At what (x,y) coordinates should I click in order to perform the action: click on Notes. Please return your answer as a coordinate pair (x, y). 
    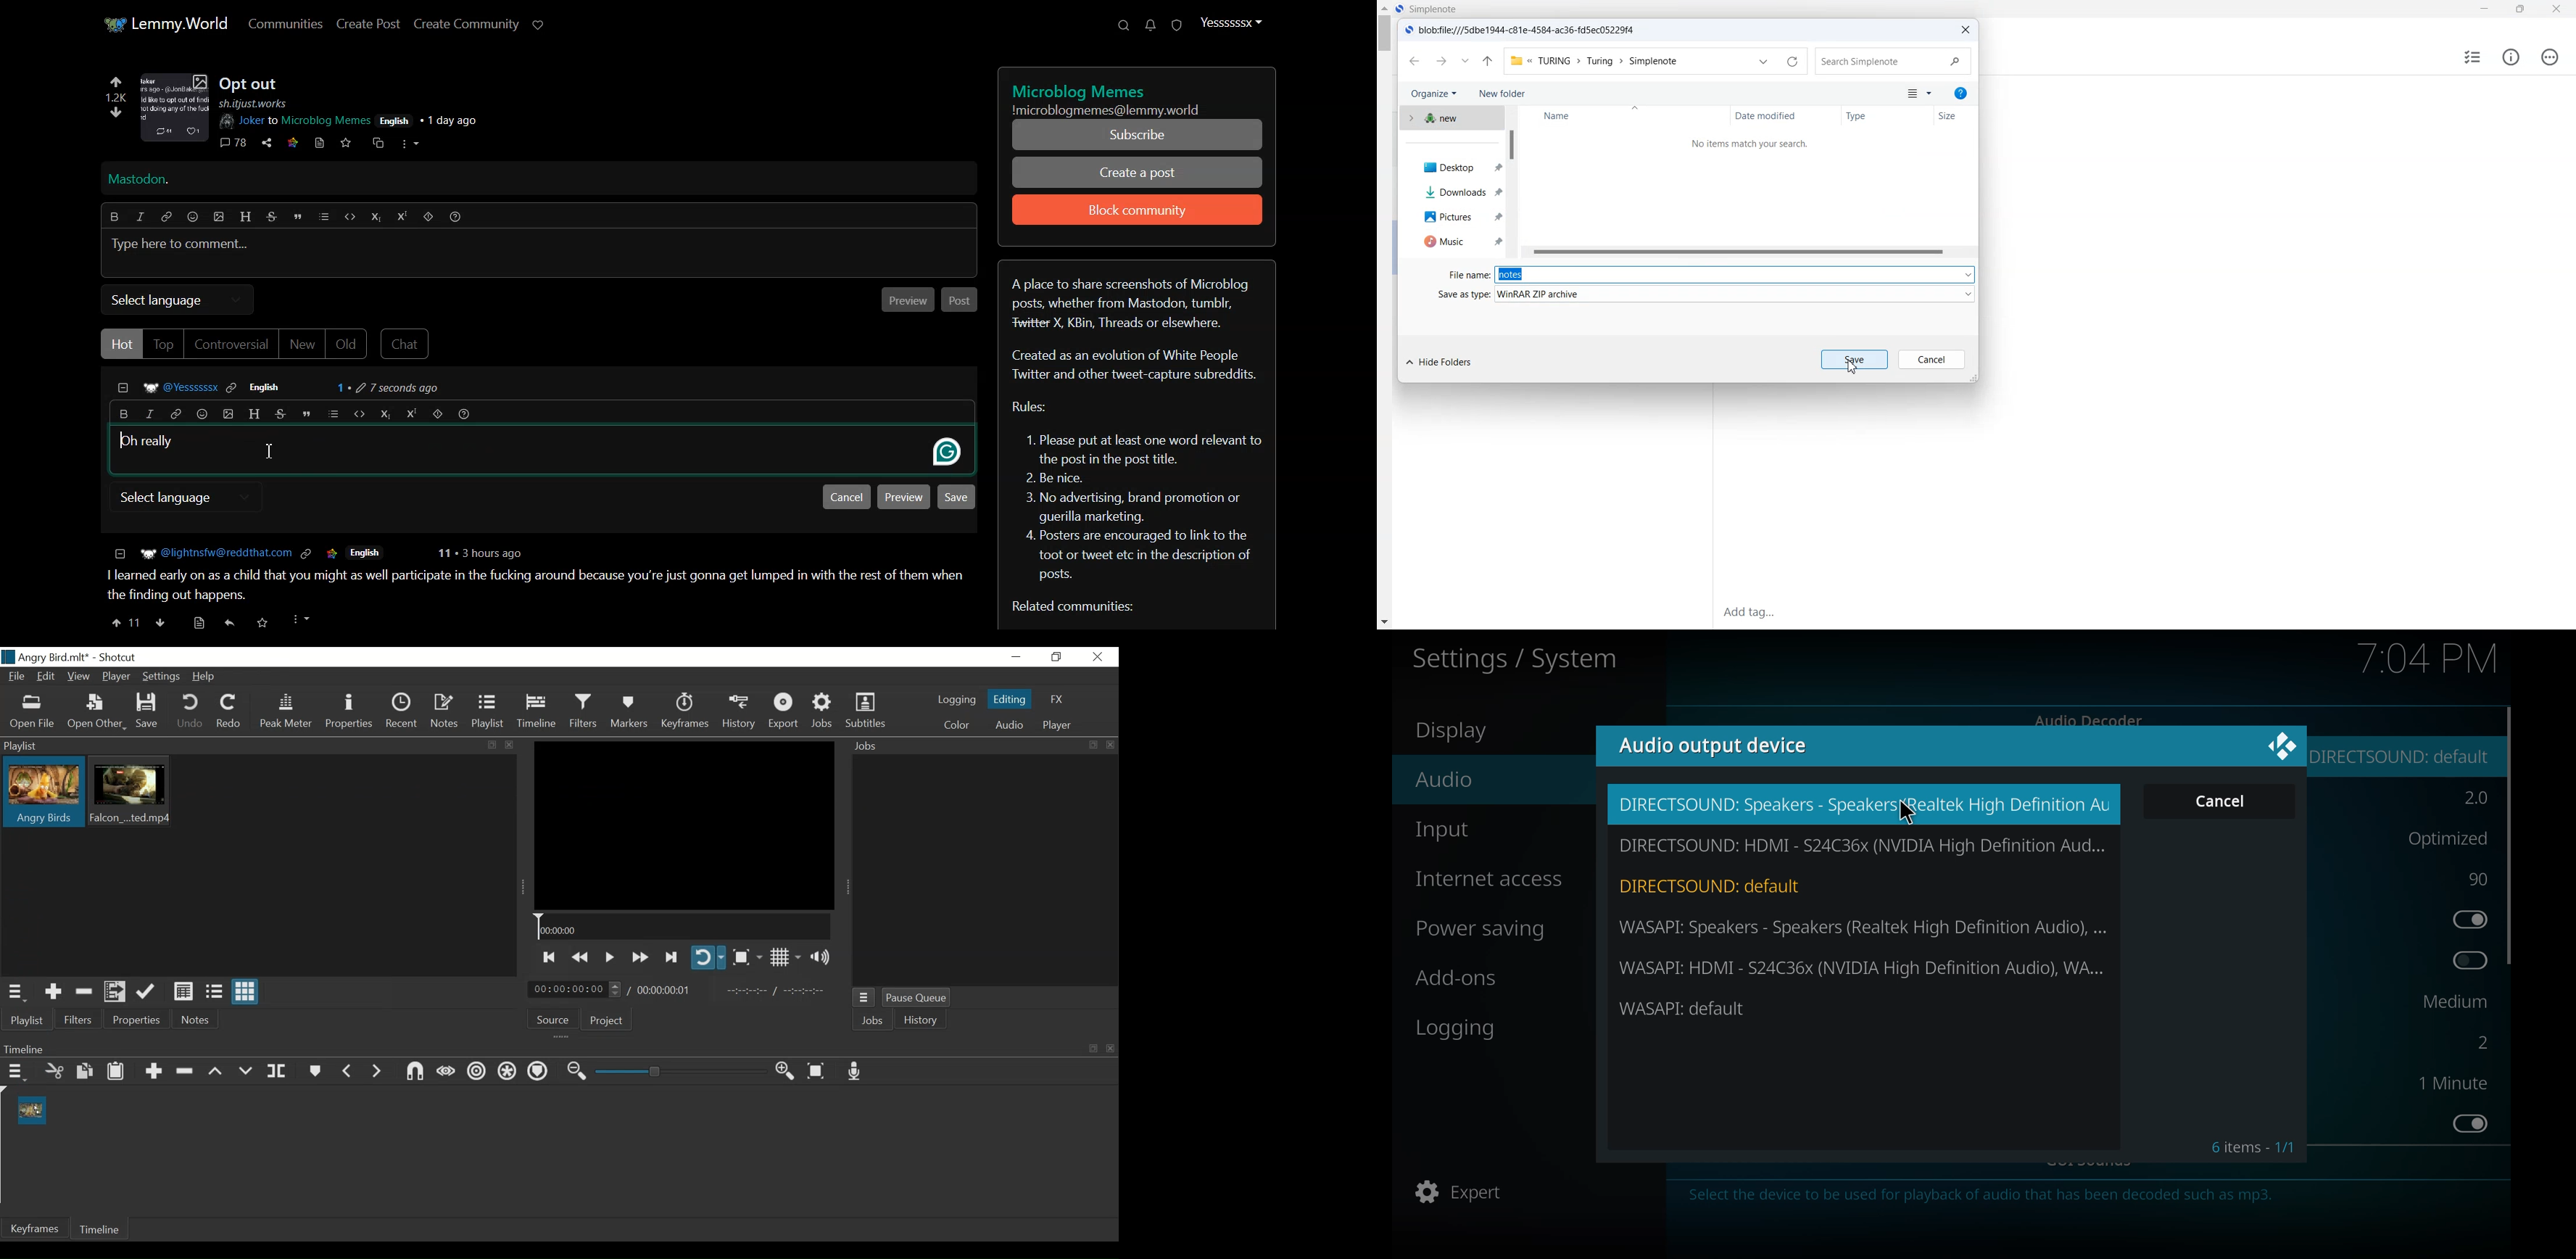
    Looking at the image, I should click on (197, 1021).